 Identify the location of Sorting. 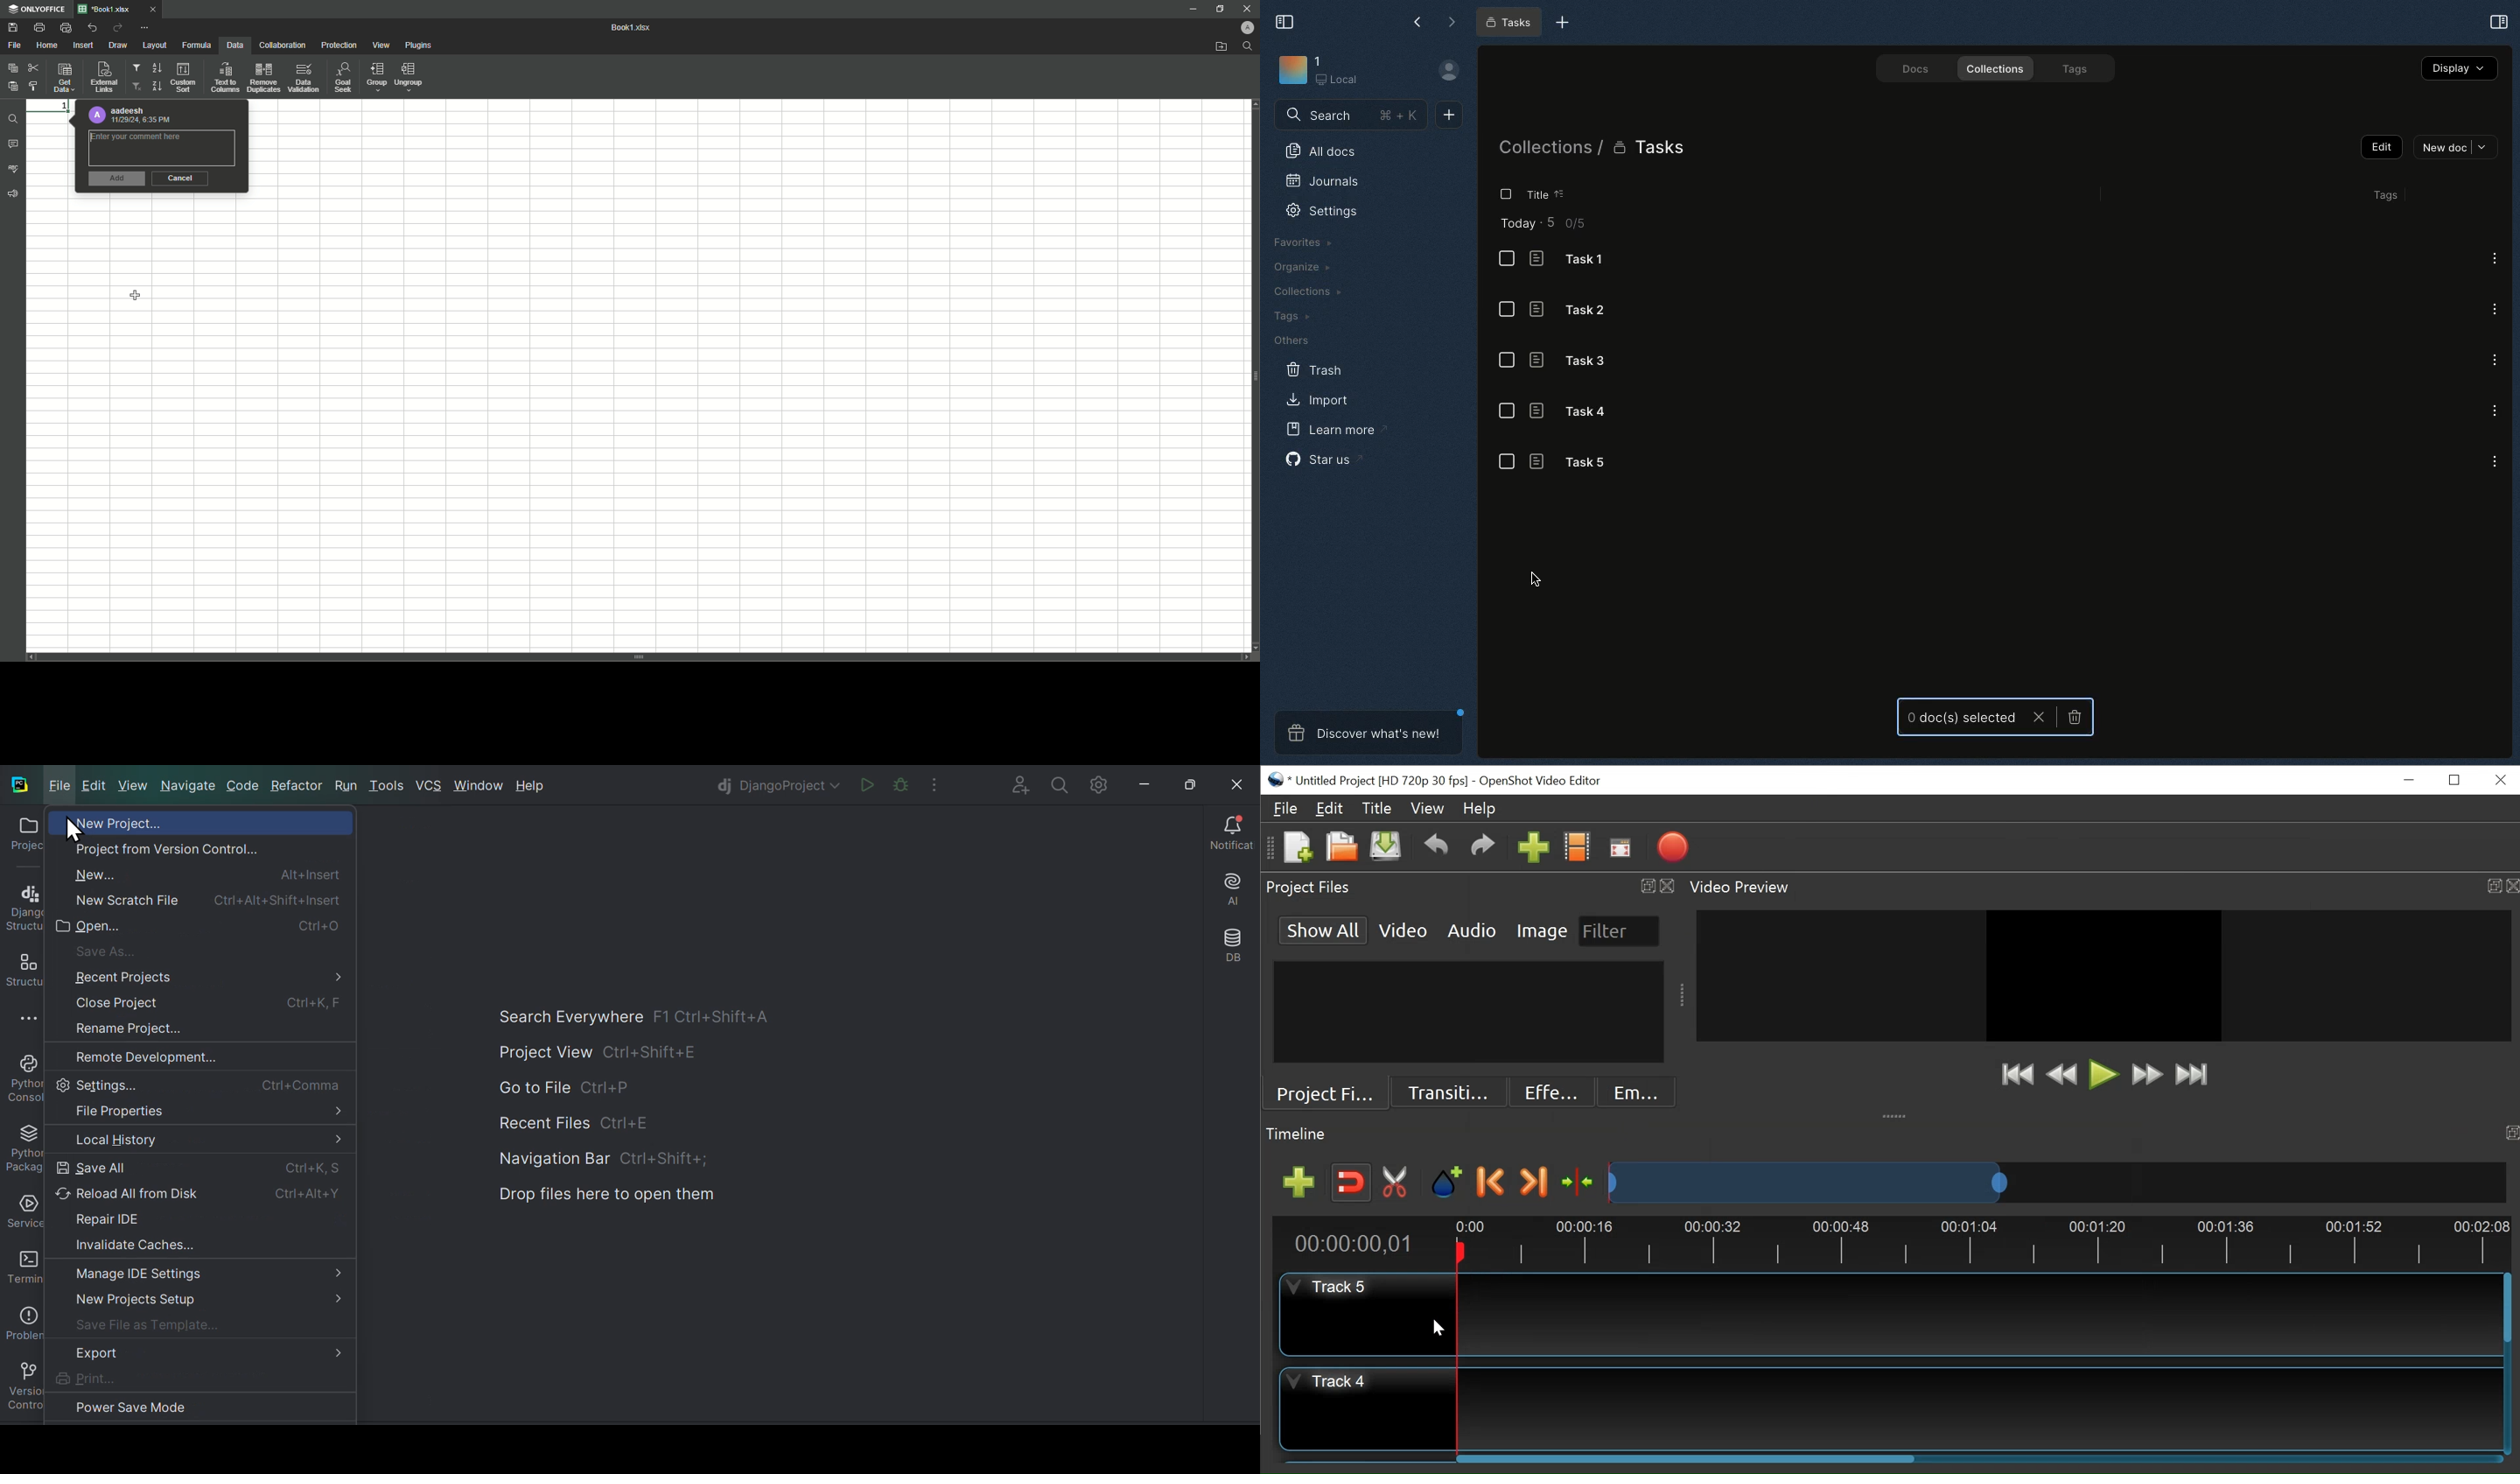
(1572, 193).